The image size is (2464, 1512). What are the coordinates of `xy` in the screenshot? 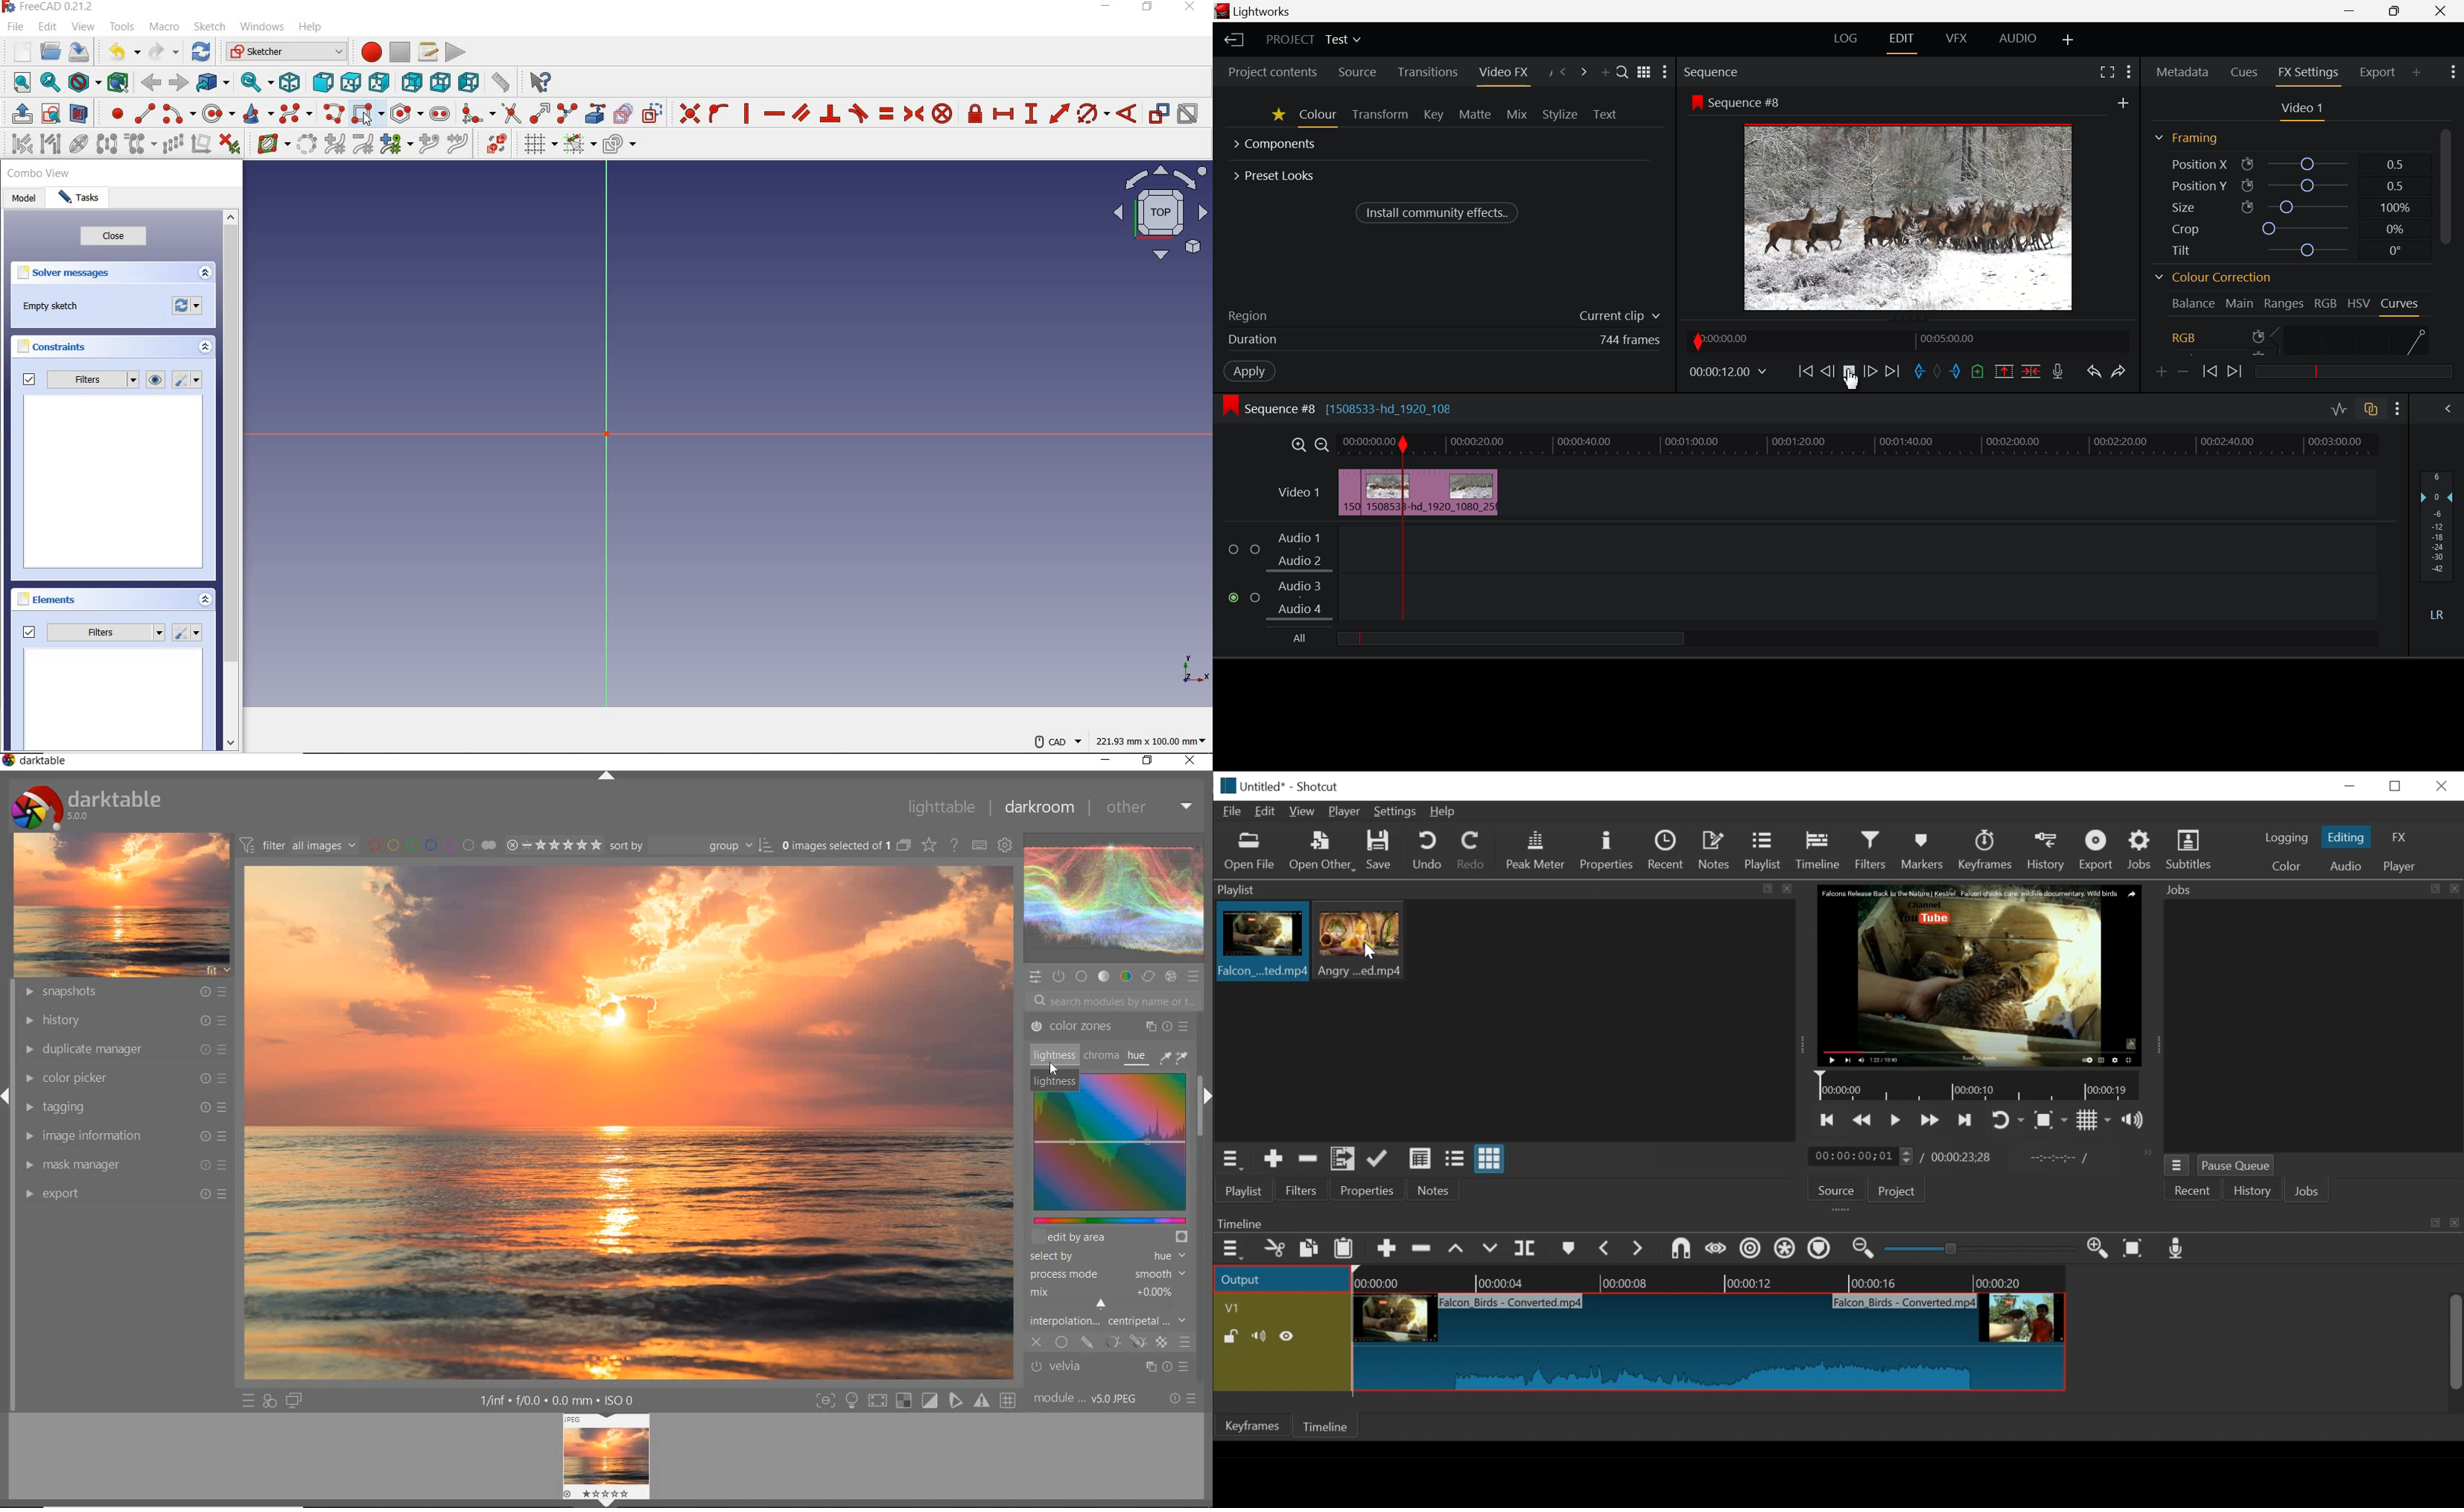 It's located at (1186, 668).